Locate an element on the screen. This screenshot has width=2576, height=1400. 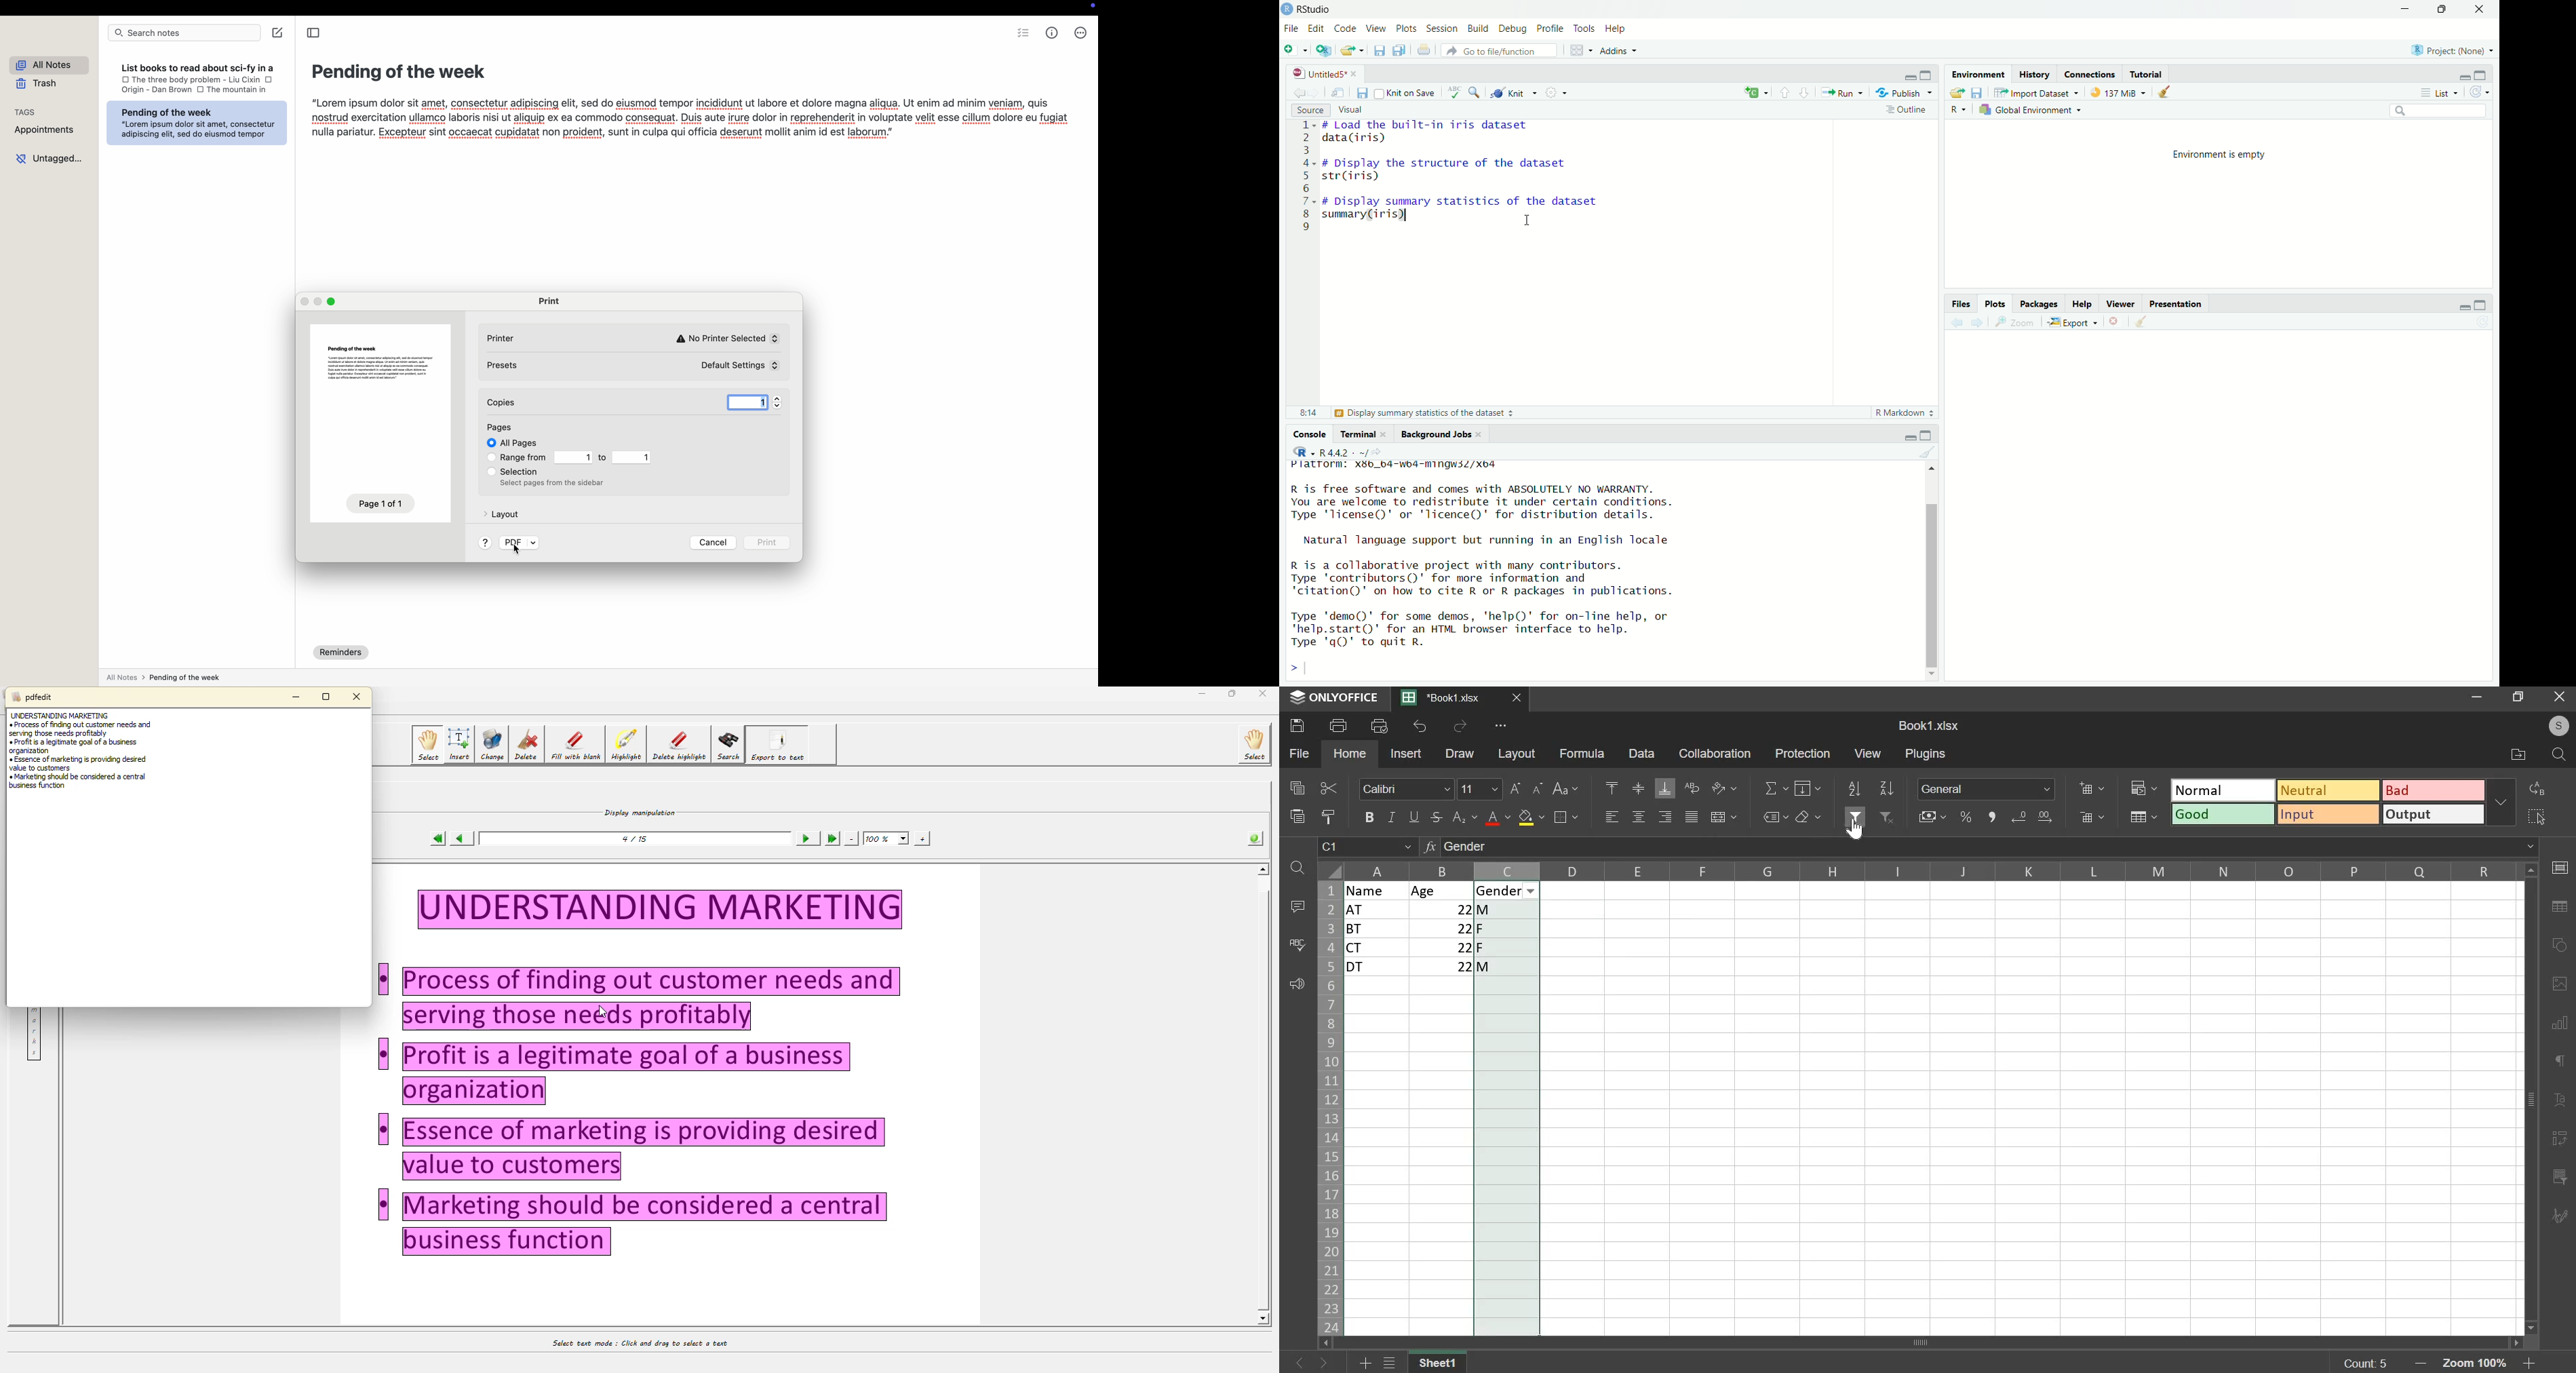
add comment is located at coordinates (1295, 906).